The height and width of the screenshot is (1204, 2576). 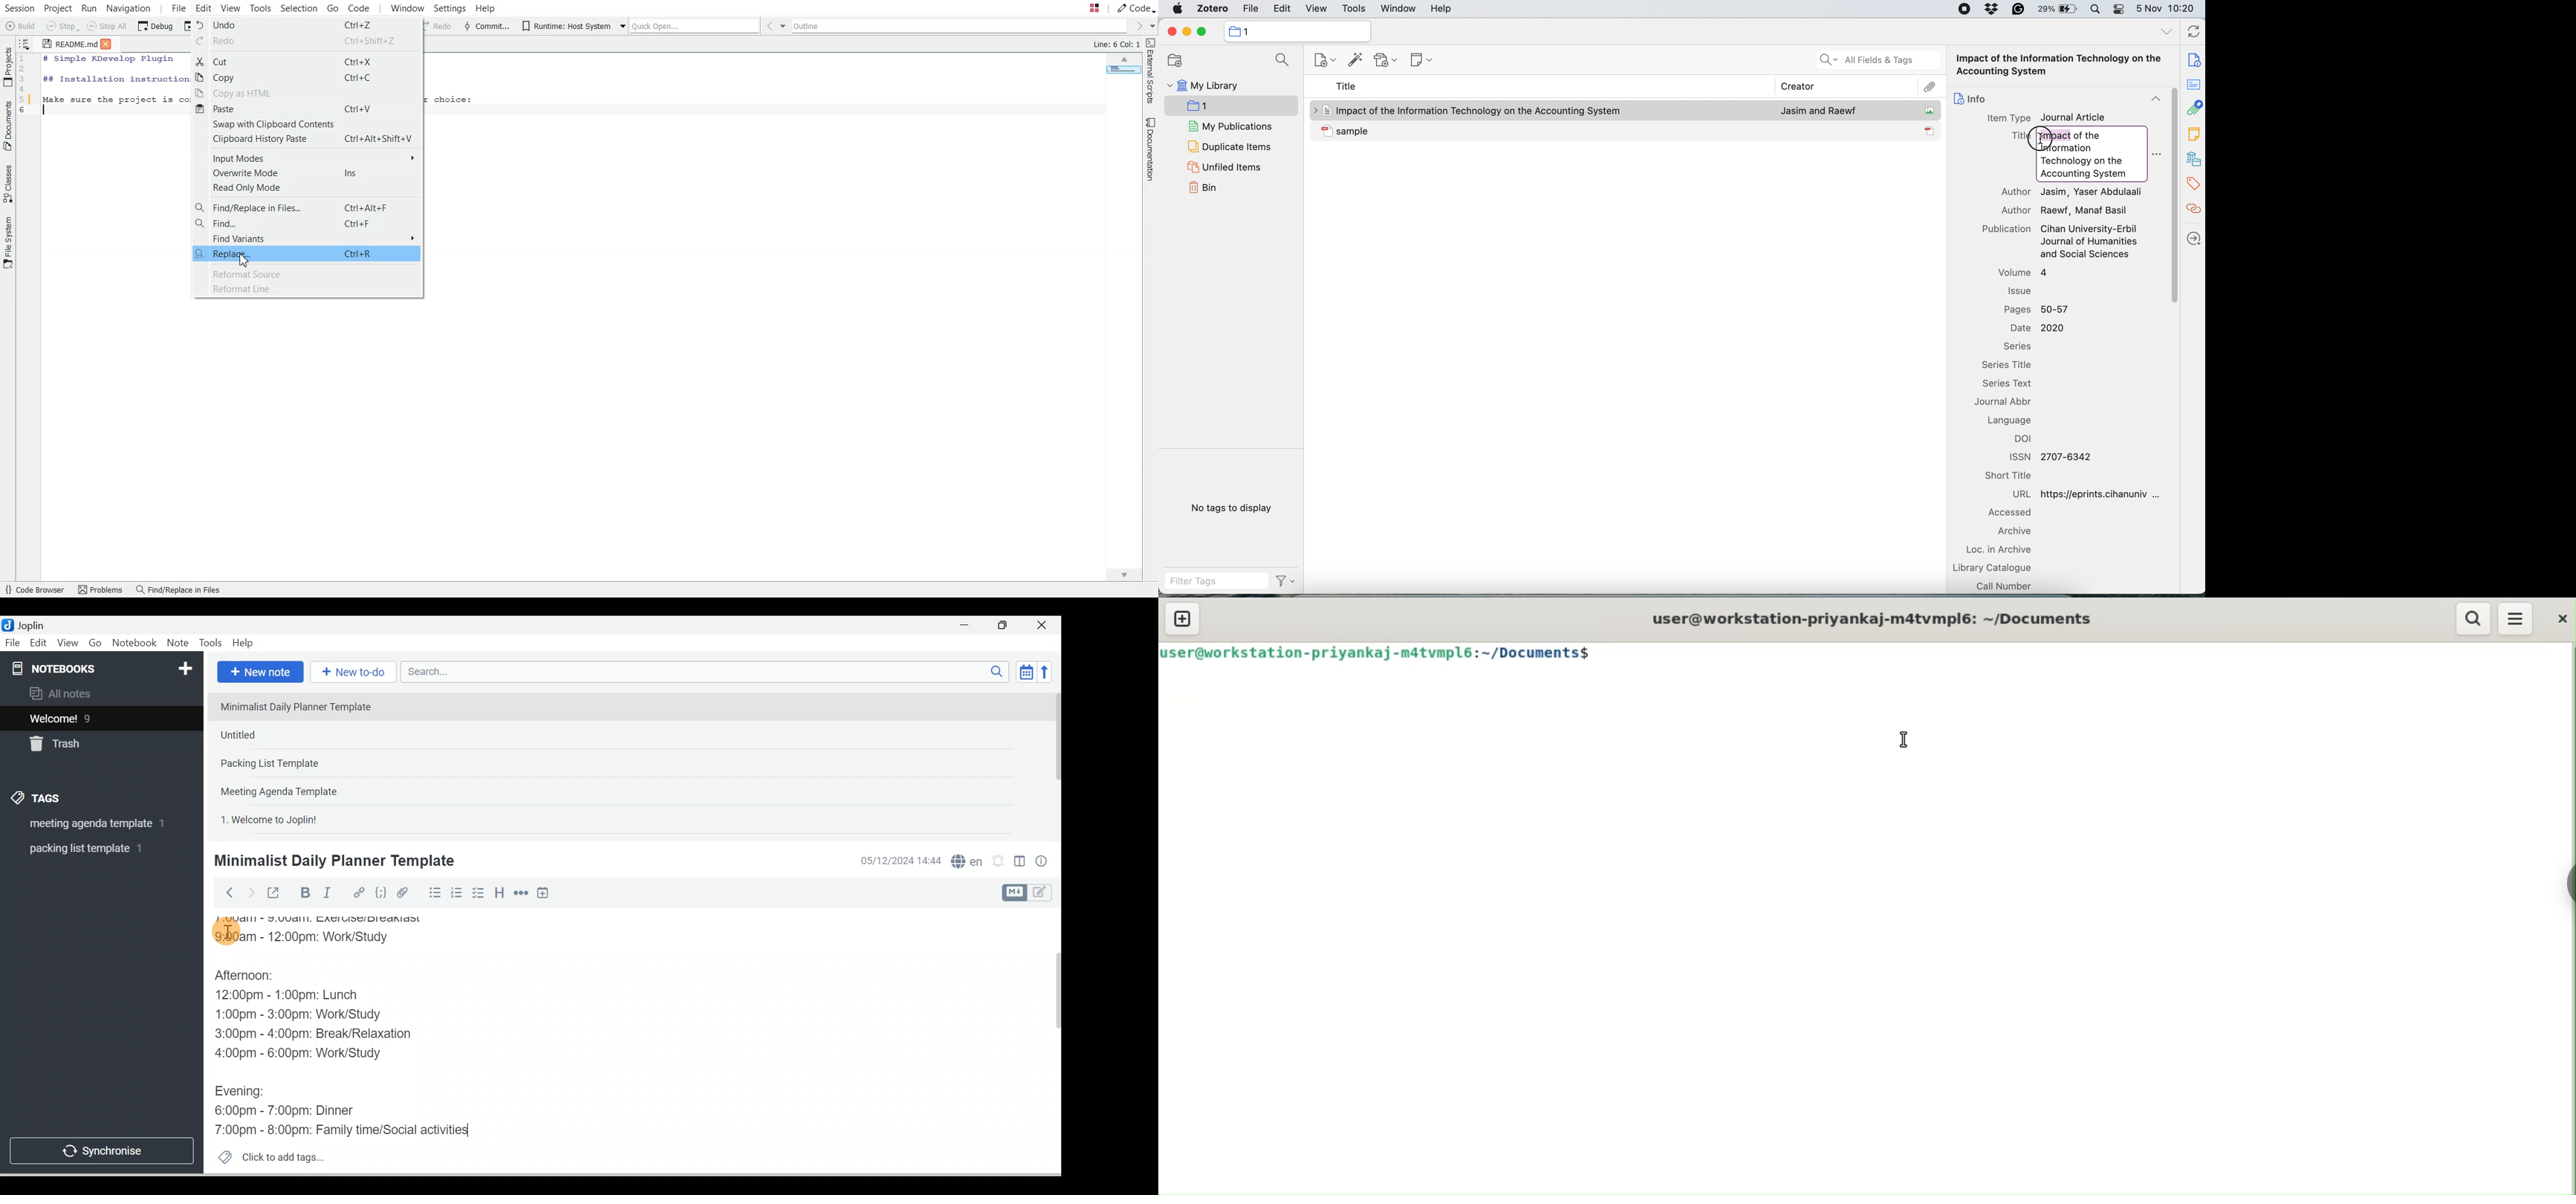 I want to click on Note, so click(x=176, y=643).